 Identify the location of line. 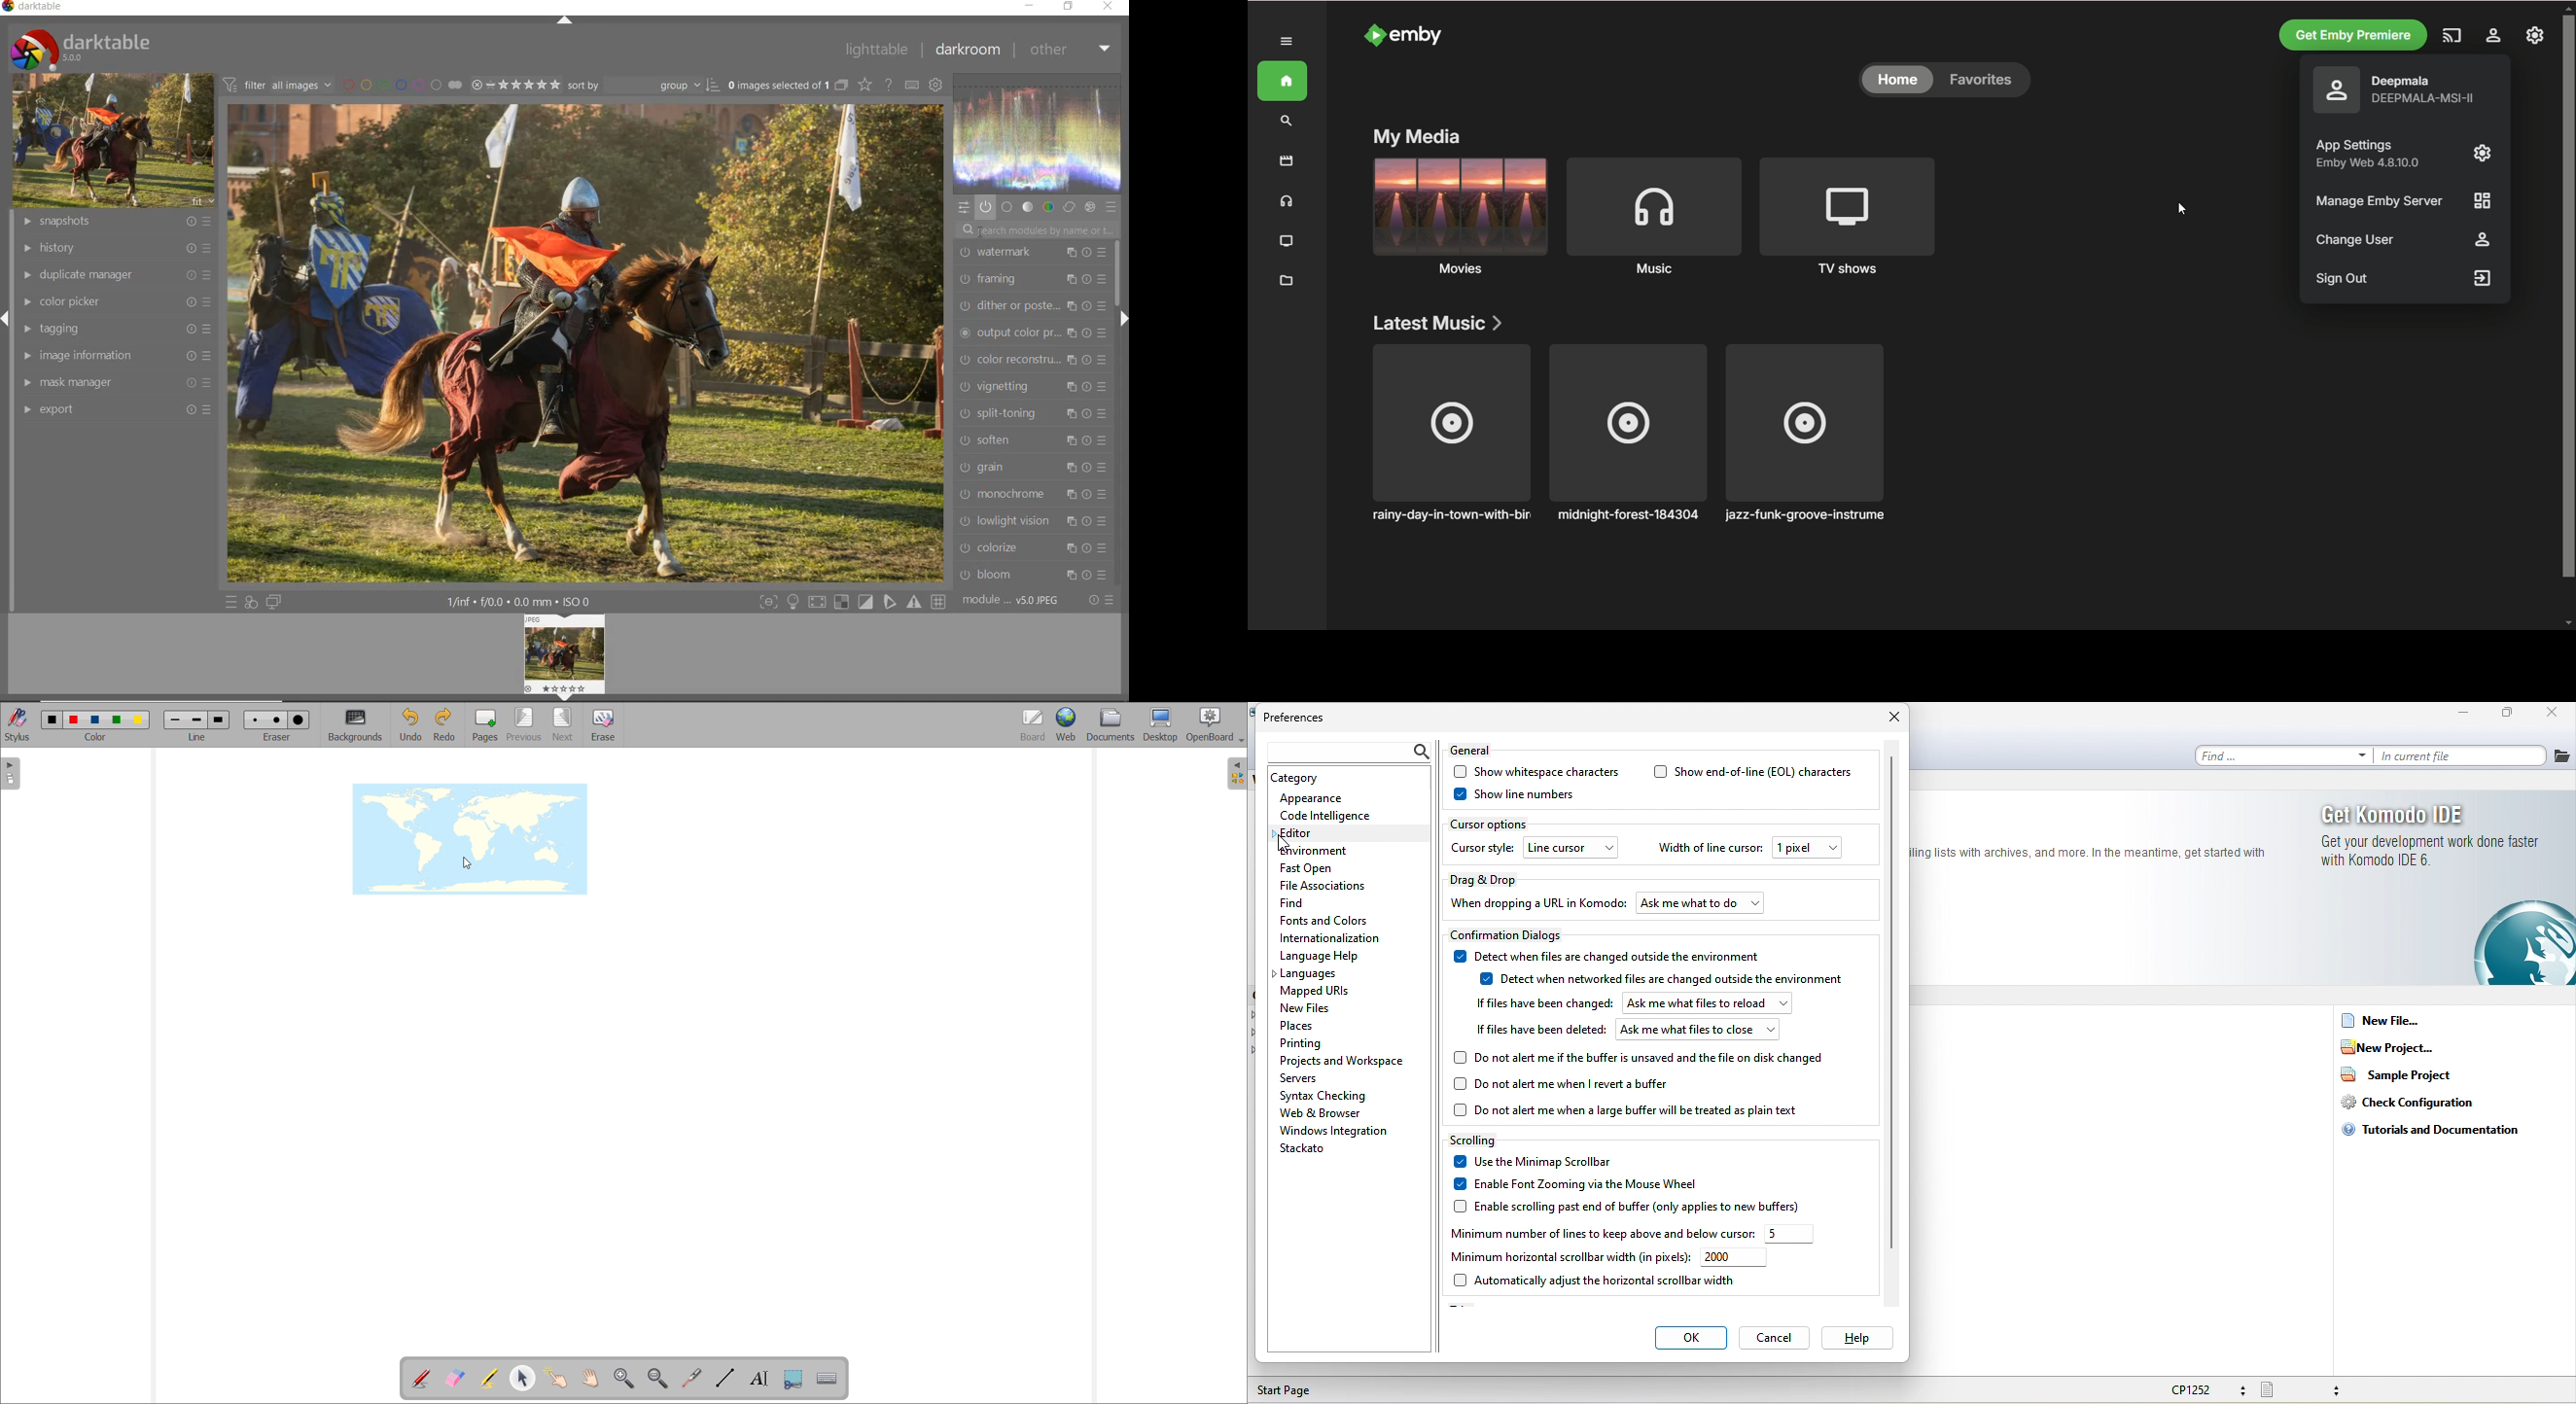
(197, 738).